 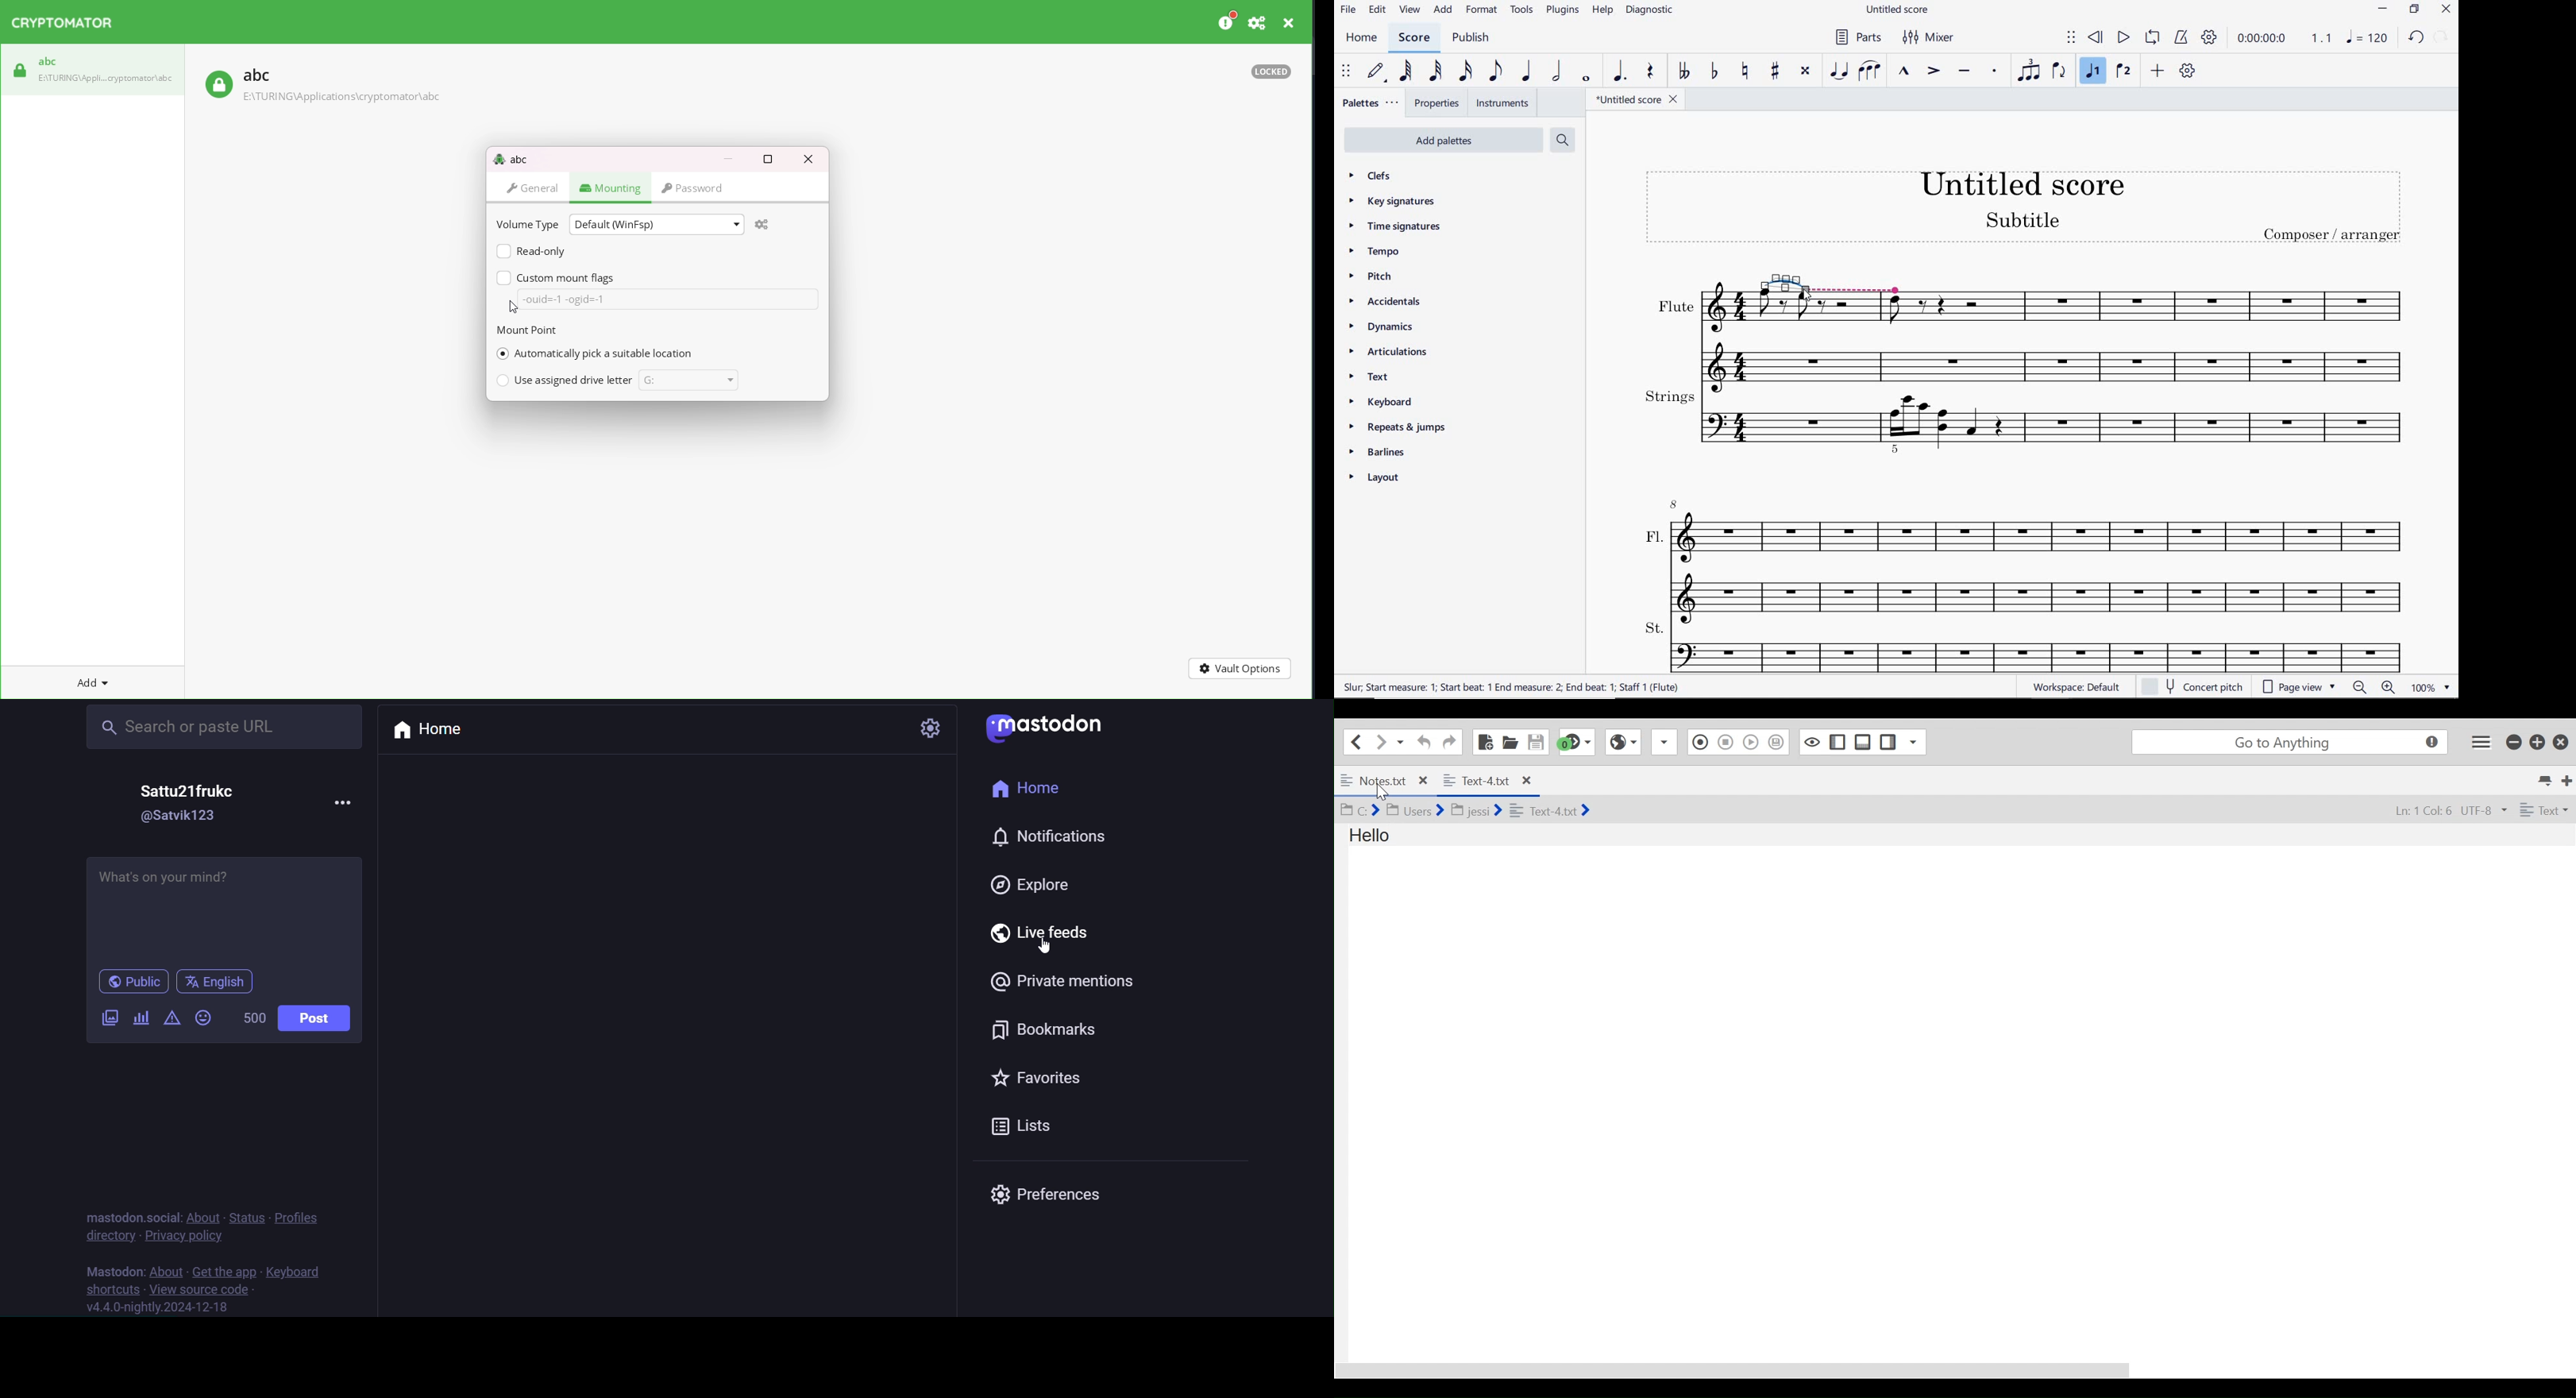 I want to click on INSTRUMENTS, so click(x=1501, y=102).